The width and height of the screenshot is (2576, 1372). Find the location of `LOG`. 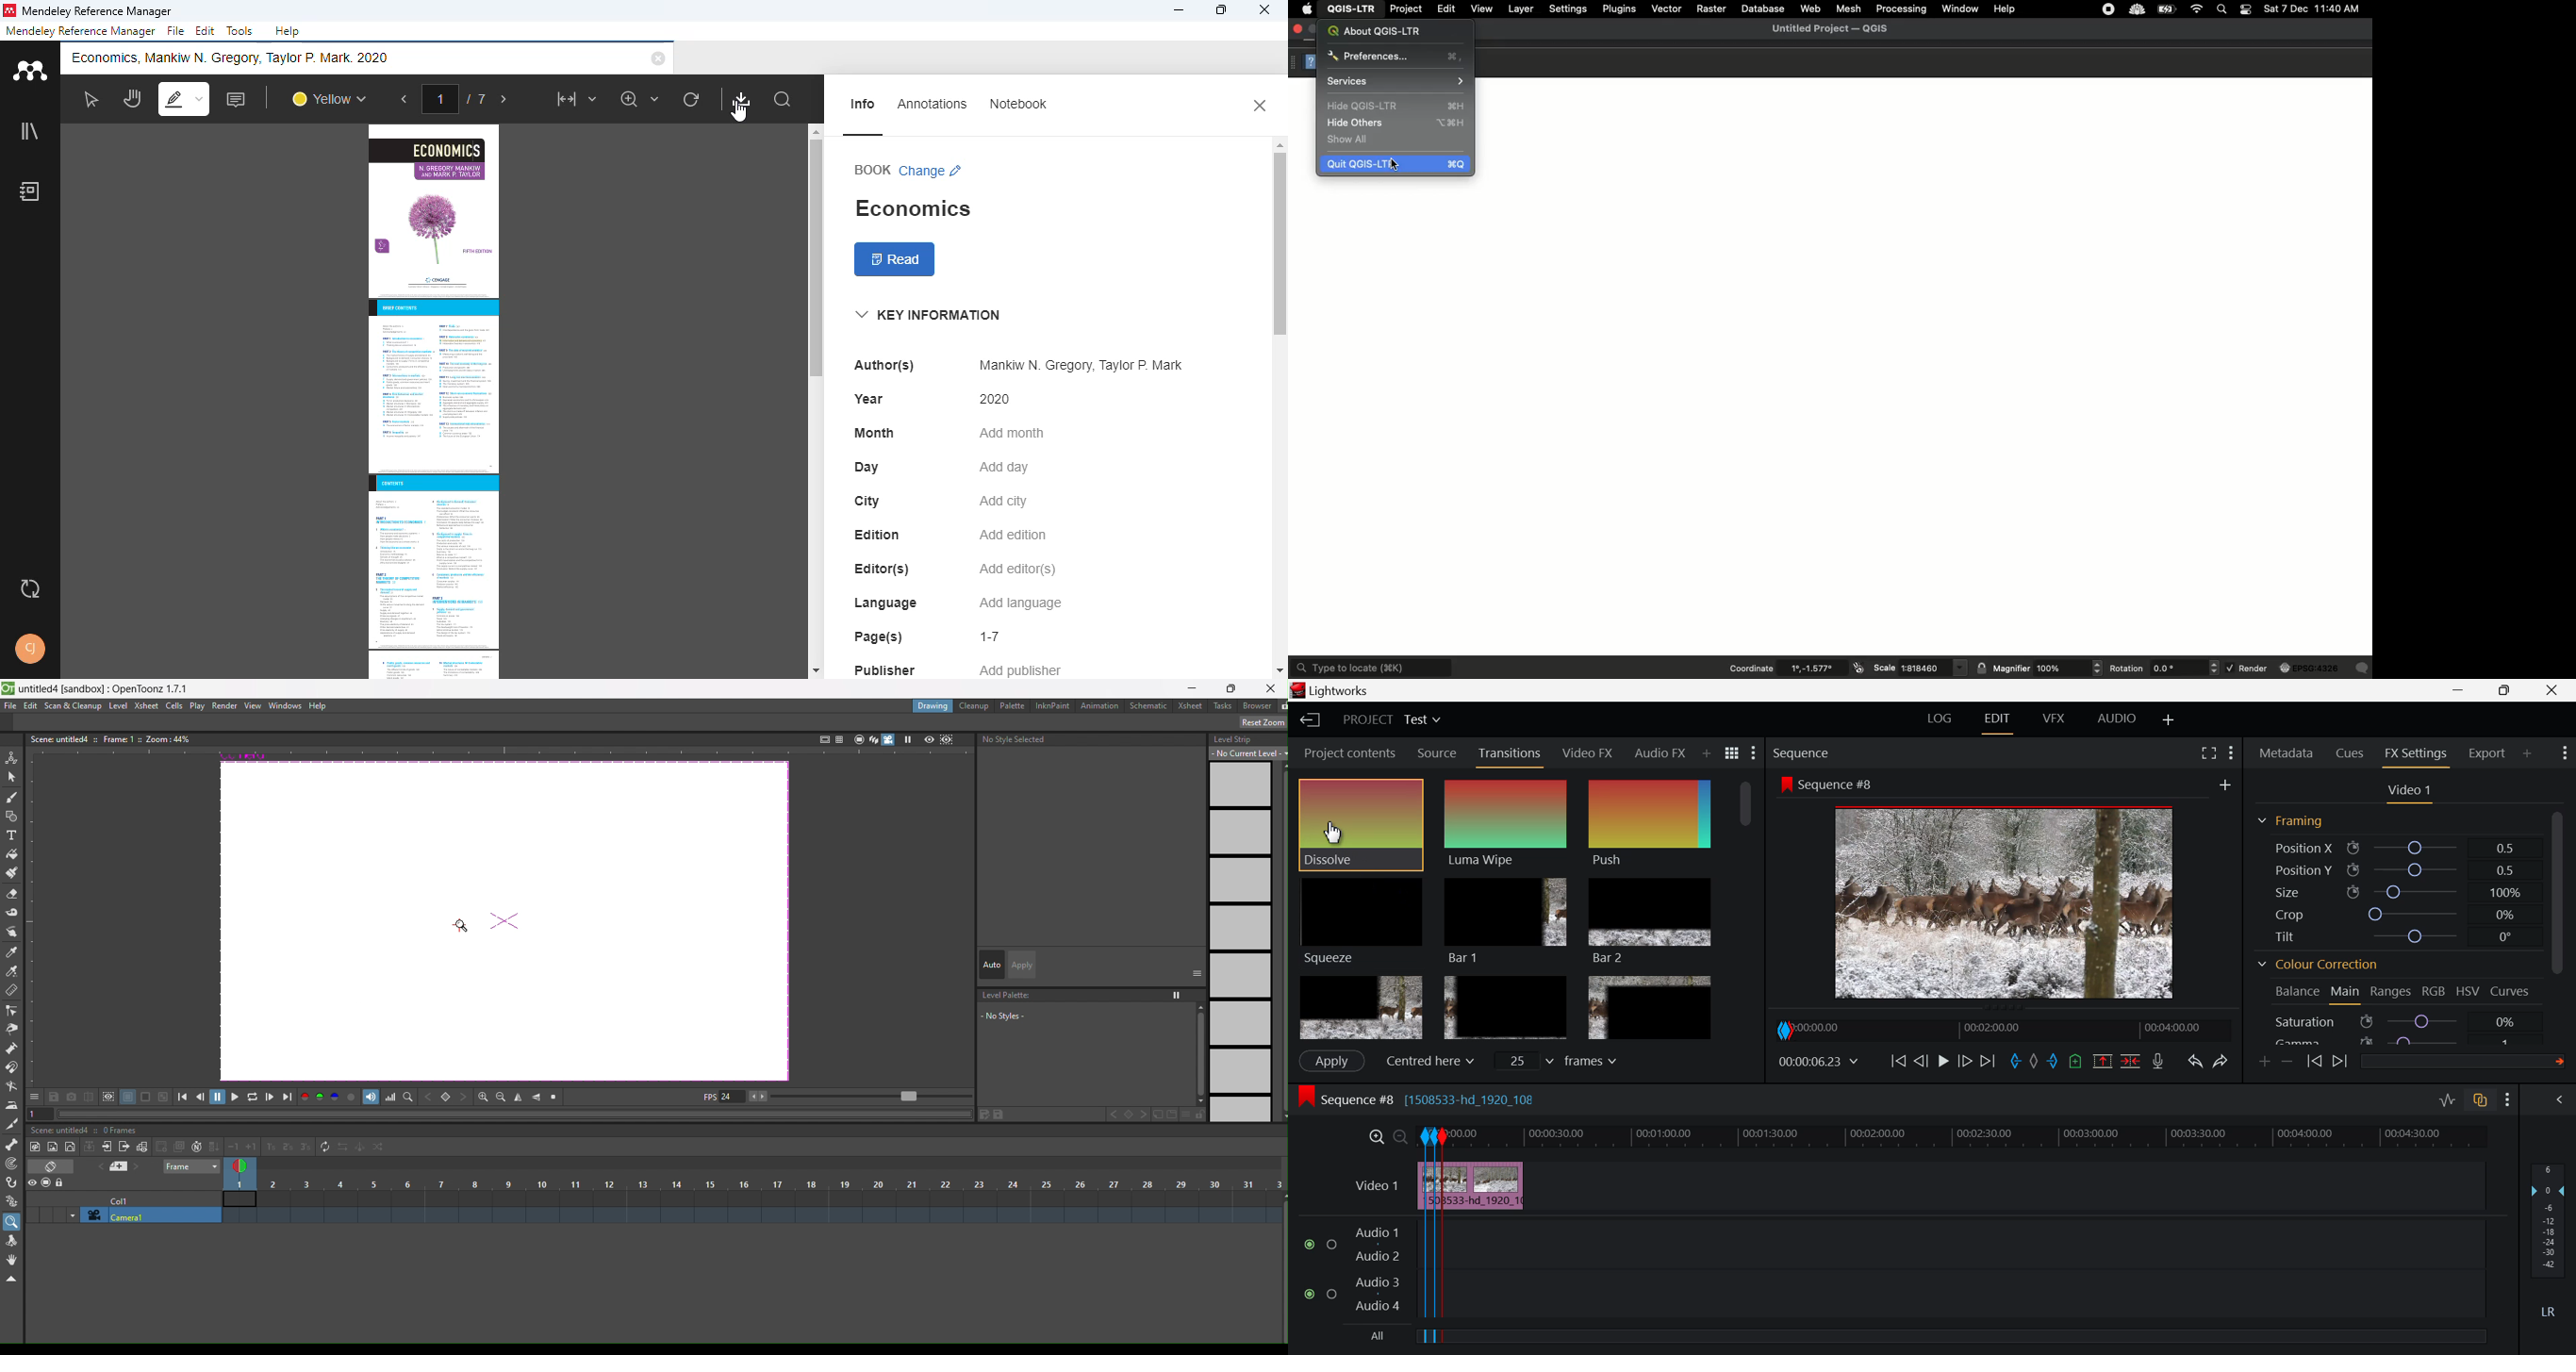

LOG is located at coordinates (1940, 721).